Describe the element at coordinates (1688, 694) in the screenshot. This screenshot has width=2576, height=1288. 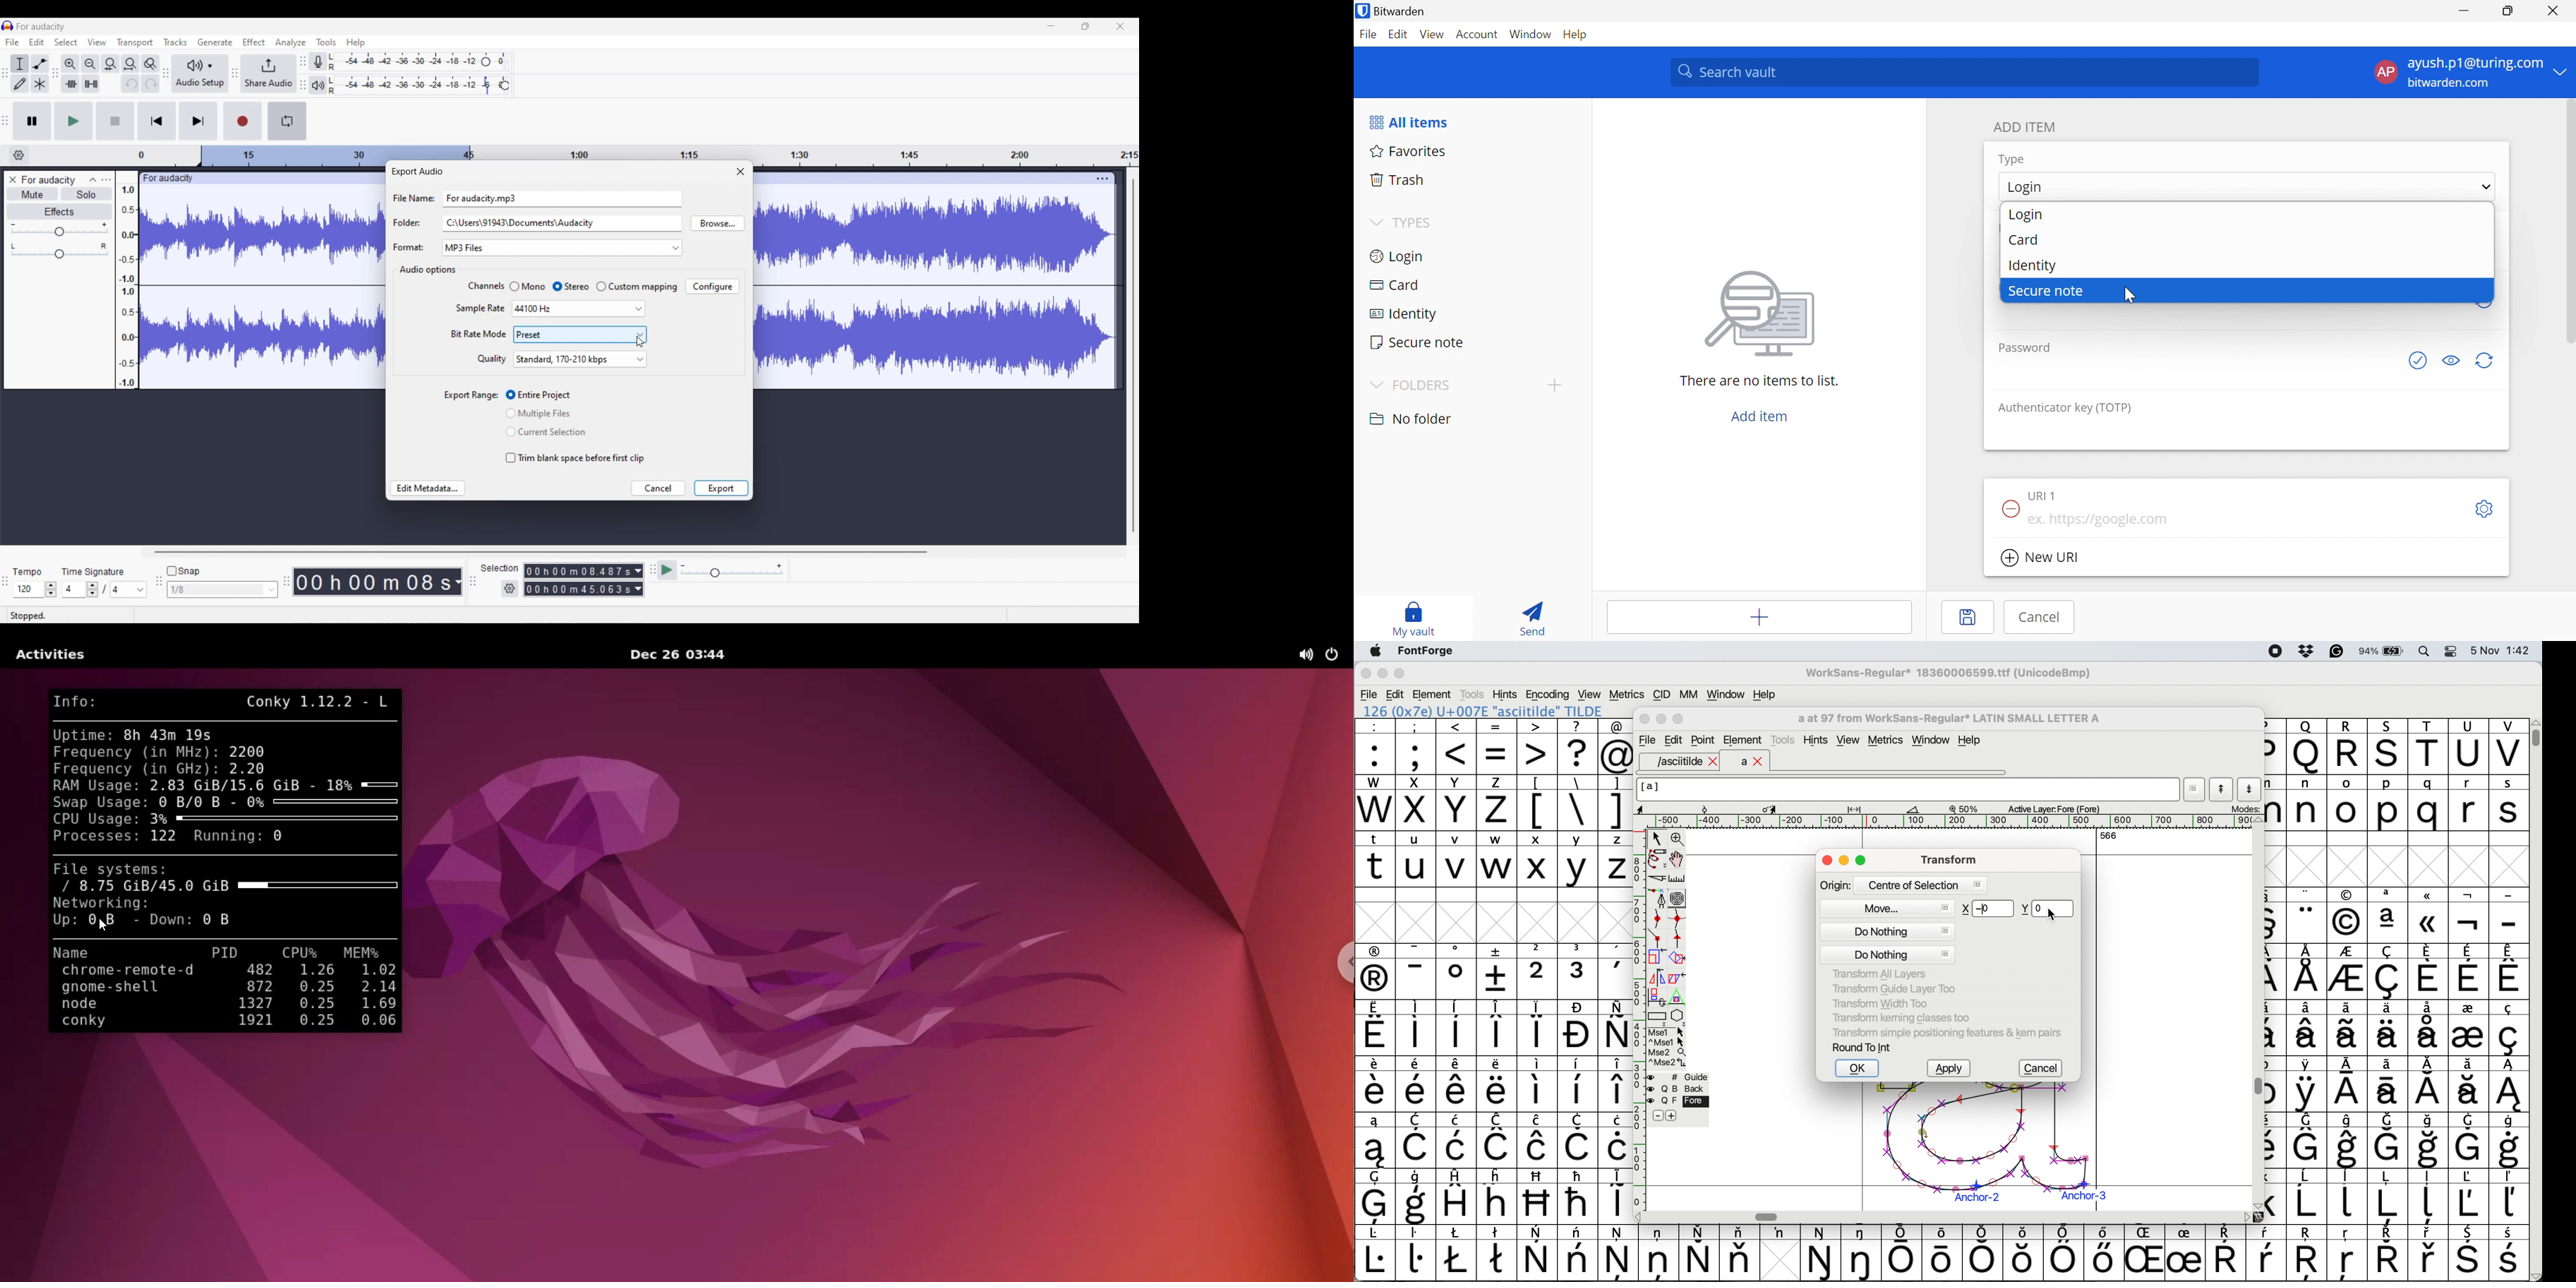
I see `mm` at that location.